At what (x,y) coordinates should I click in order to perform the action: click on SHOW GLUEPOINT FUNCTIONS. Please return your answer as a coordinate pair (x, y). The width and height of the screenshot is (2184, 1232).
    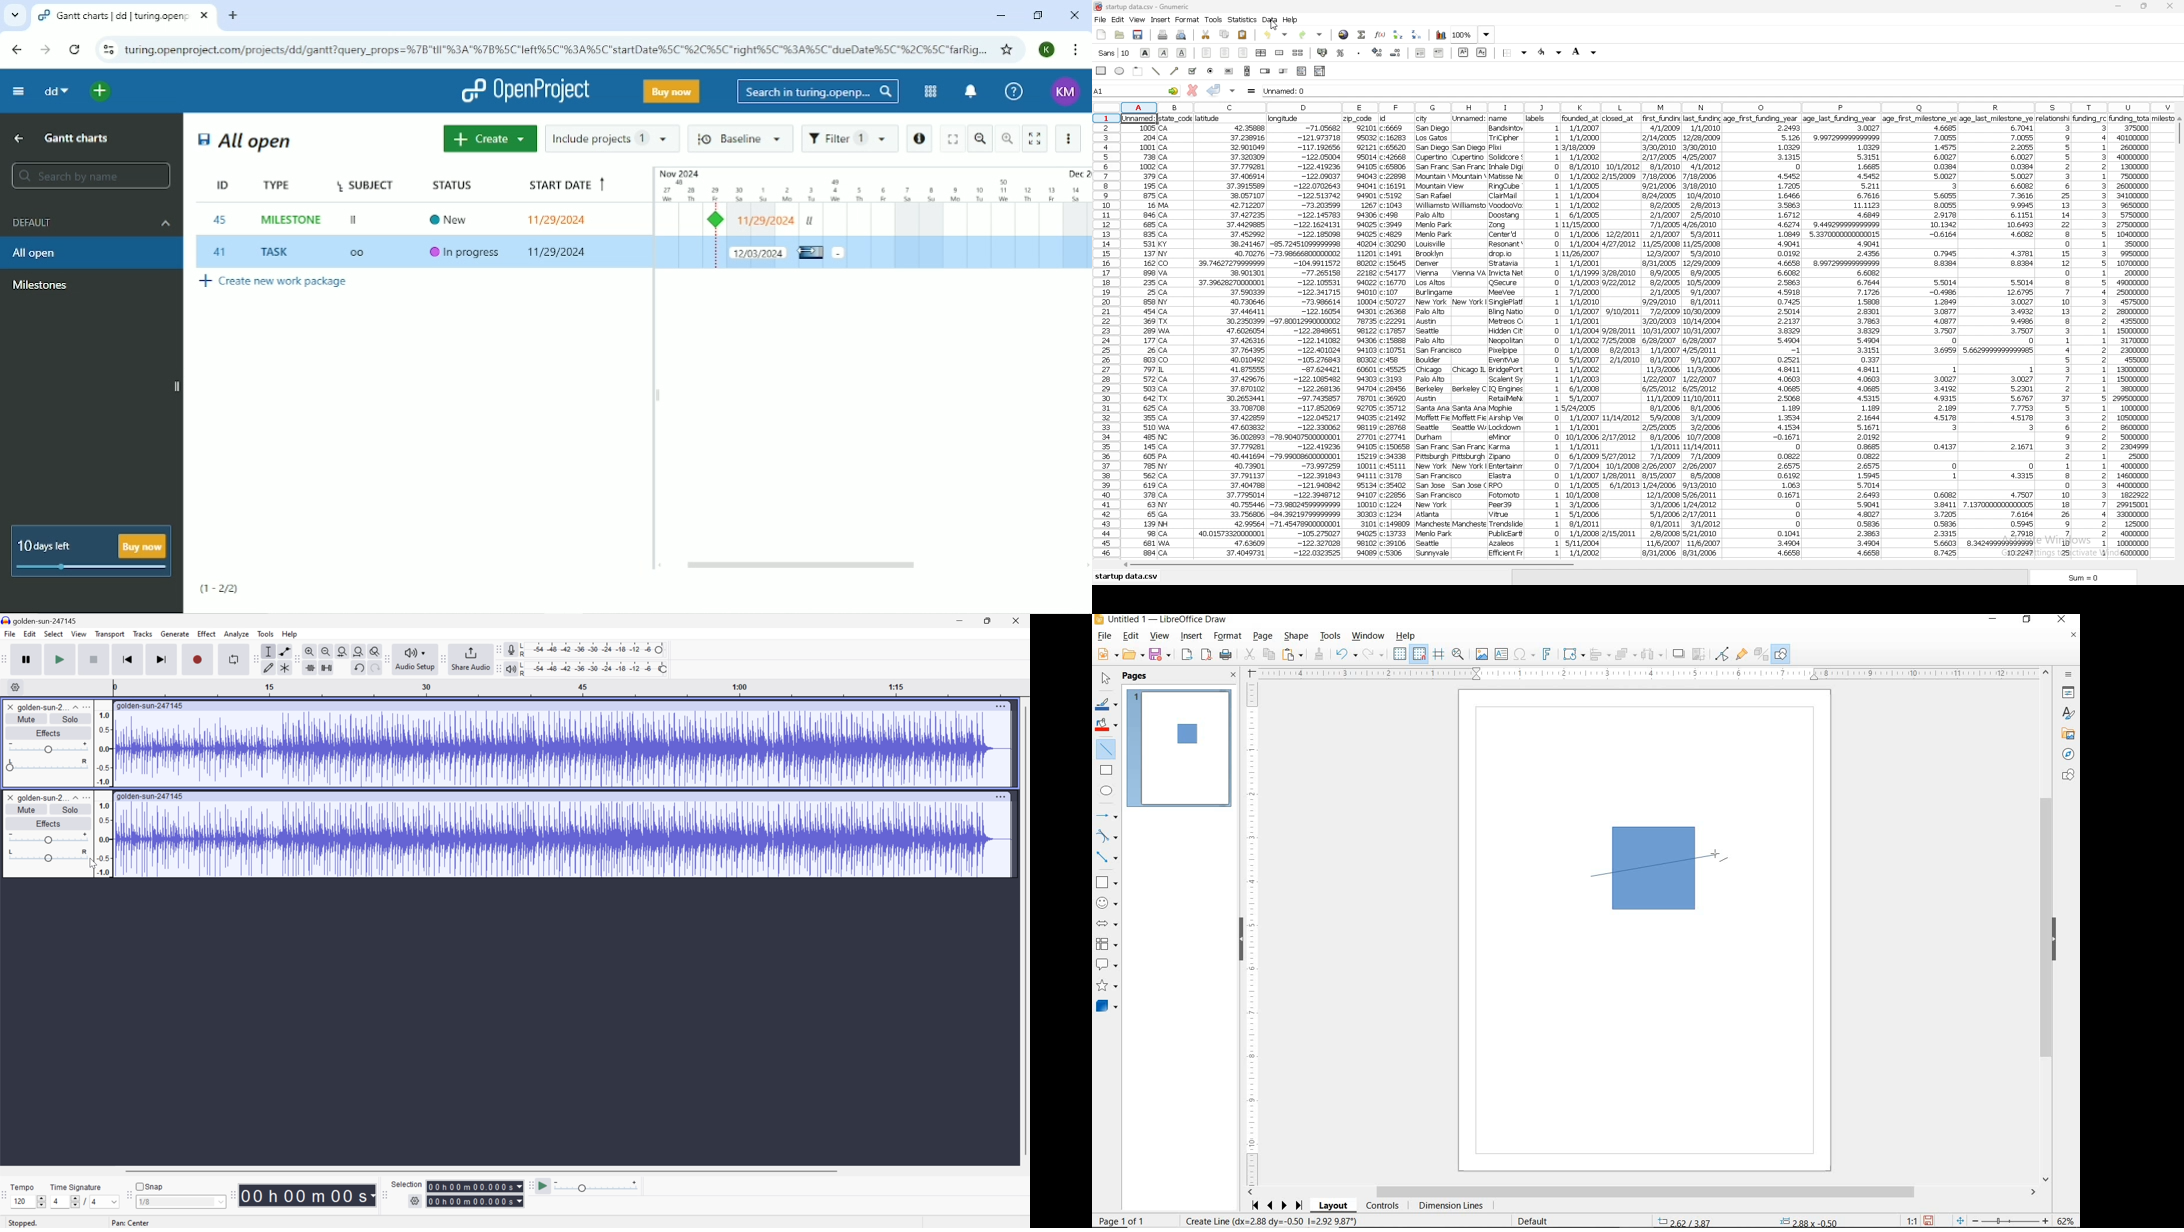
    Looking at the image, I should click on (1741, 653).